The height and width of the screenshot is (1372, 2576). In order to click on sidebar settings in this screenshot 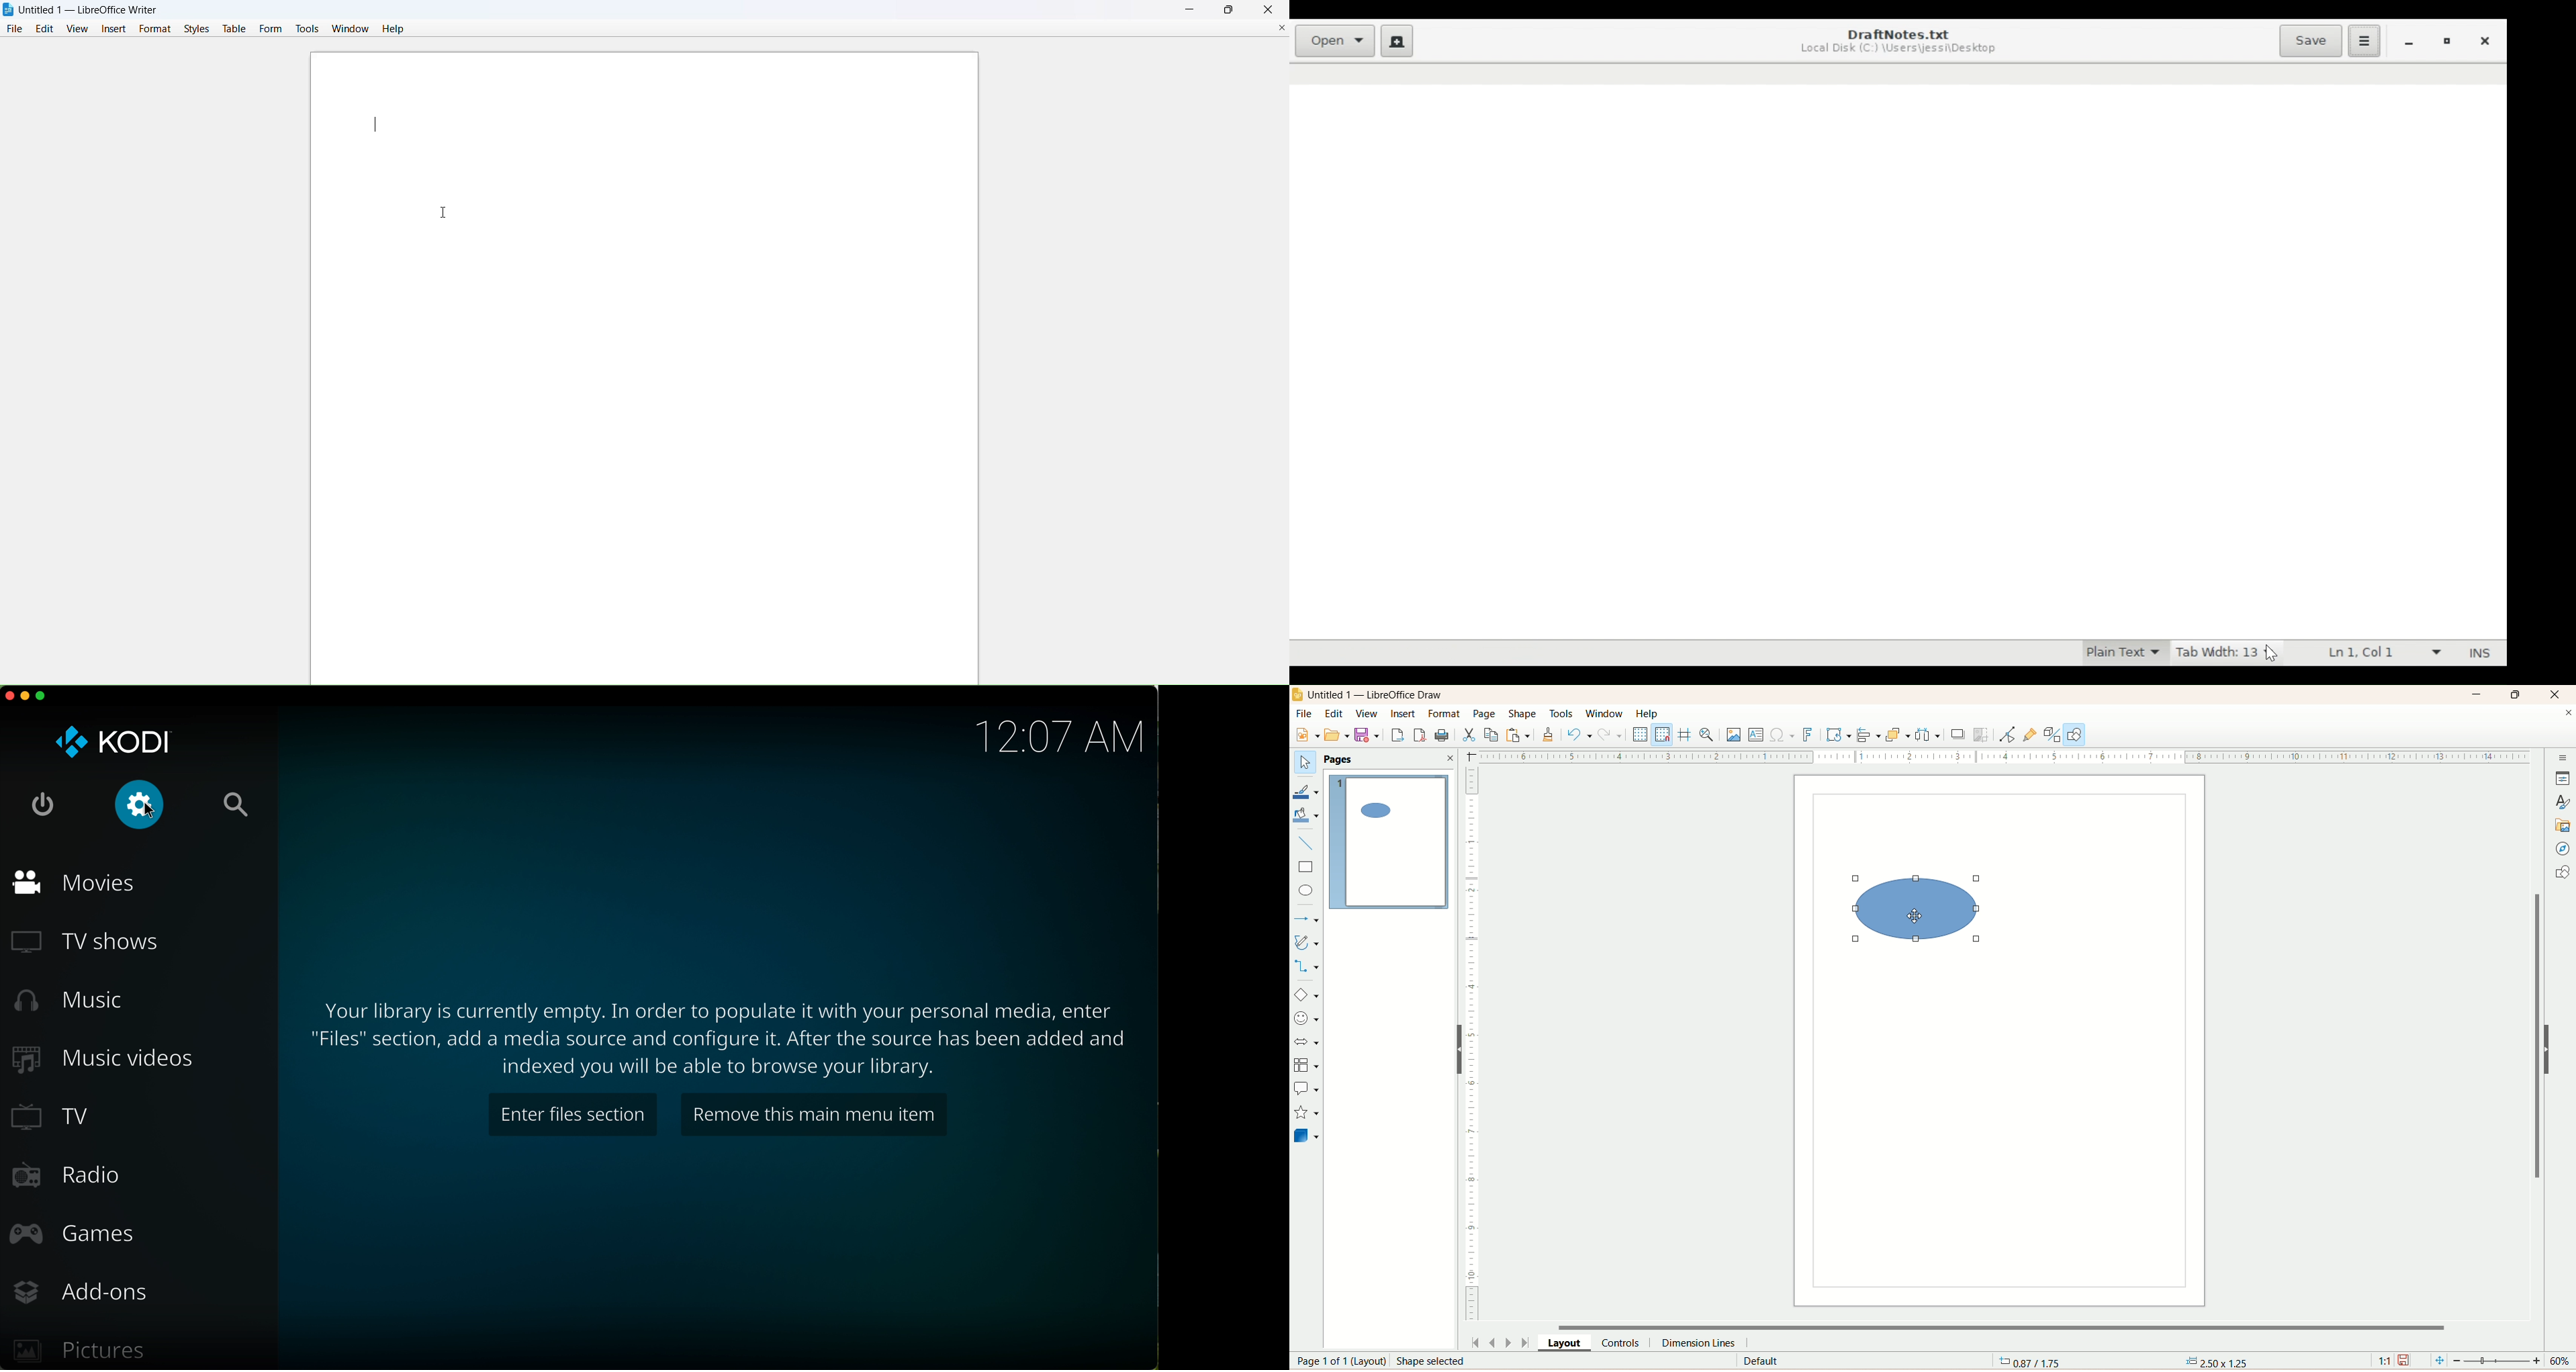, I will do `click(2563, 759)`.